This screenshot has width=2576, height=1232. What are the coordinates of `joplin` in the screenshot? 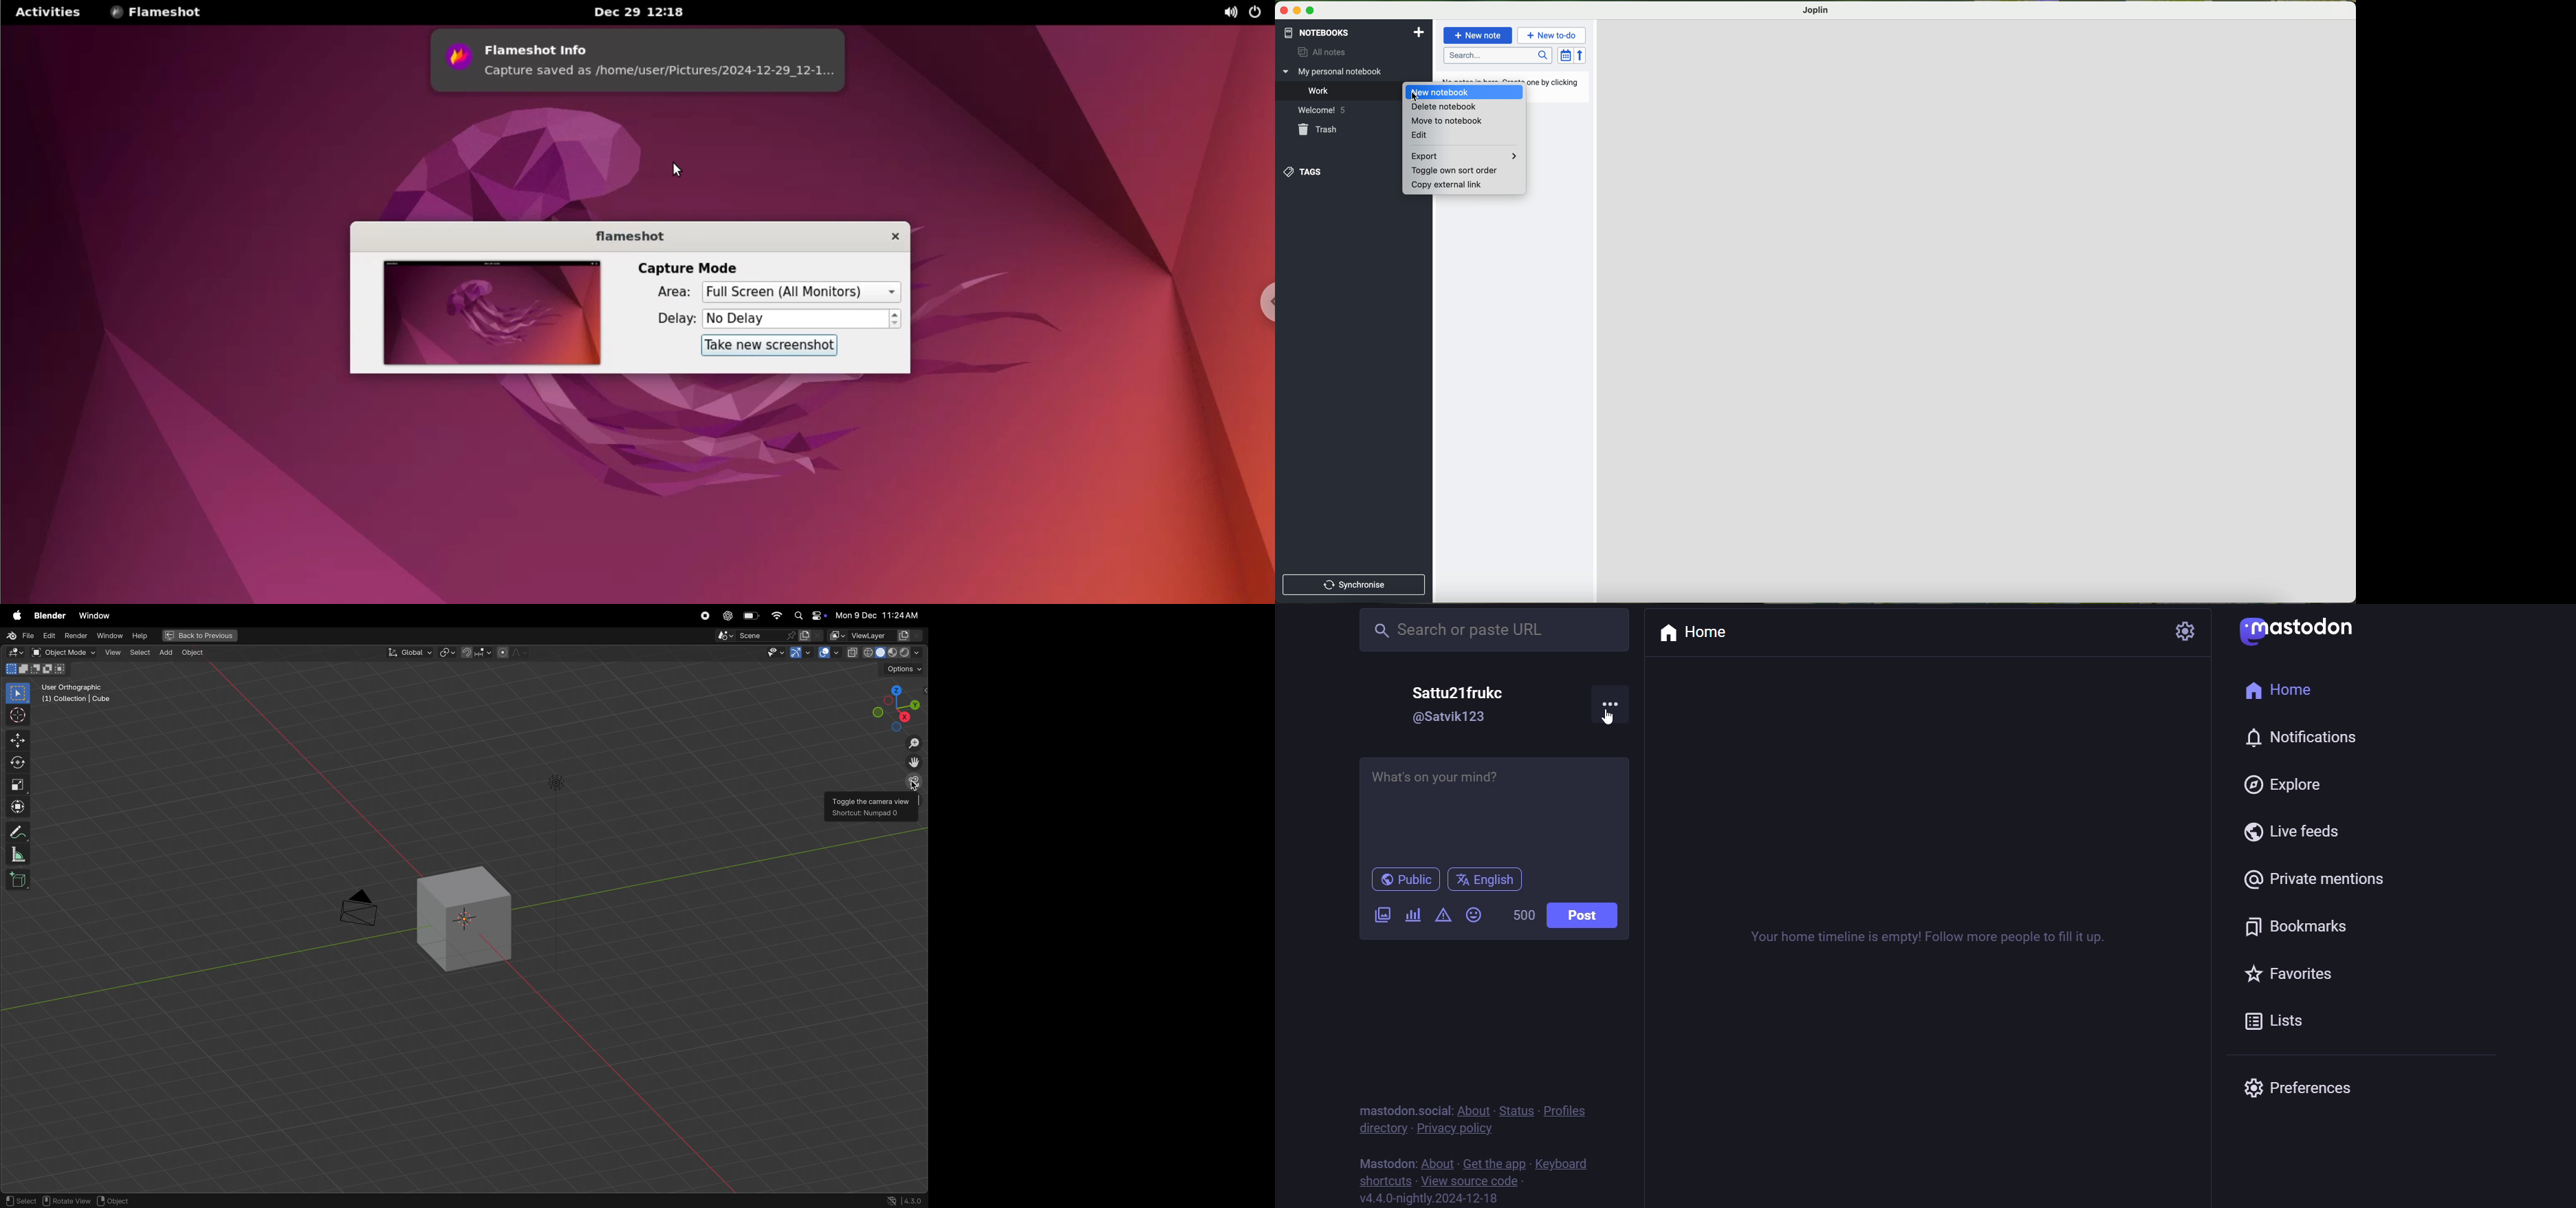 It's located at (1816, 10).